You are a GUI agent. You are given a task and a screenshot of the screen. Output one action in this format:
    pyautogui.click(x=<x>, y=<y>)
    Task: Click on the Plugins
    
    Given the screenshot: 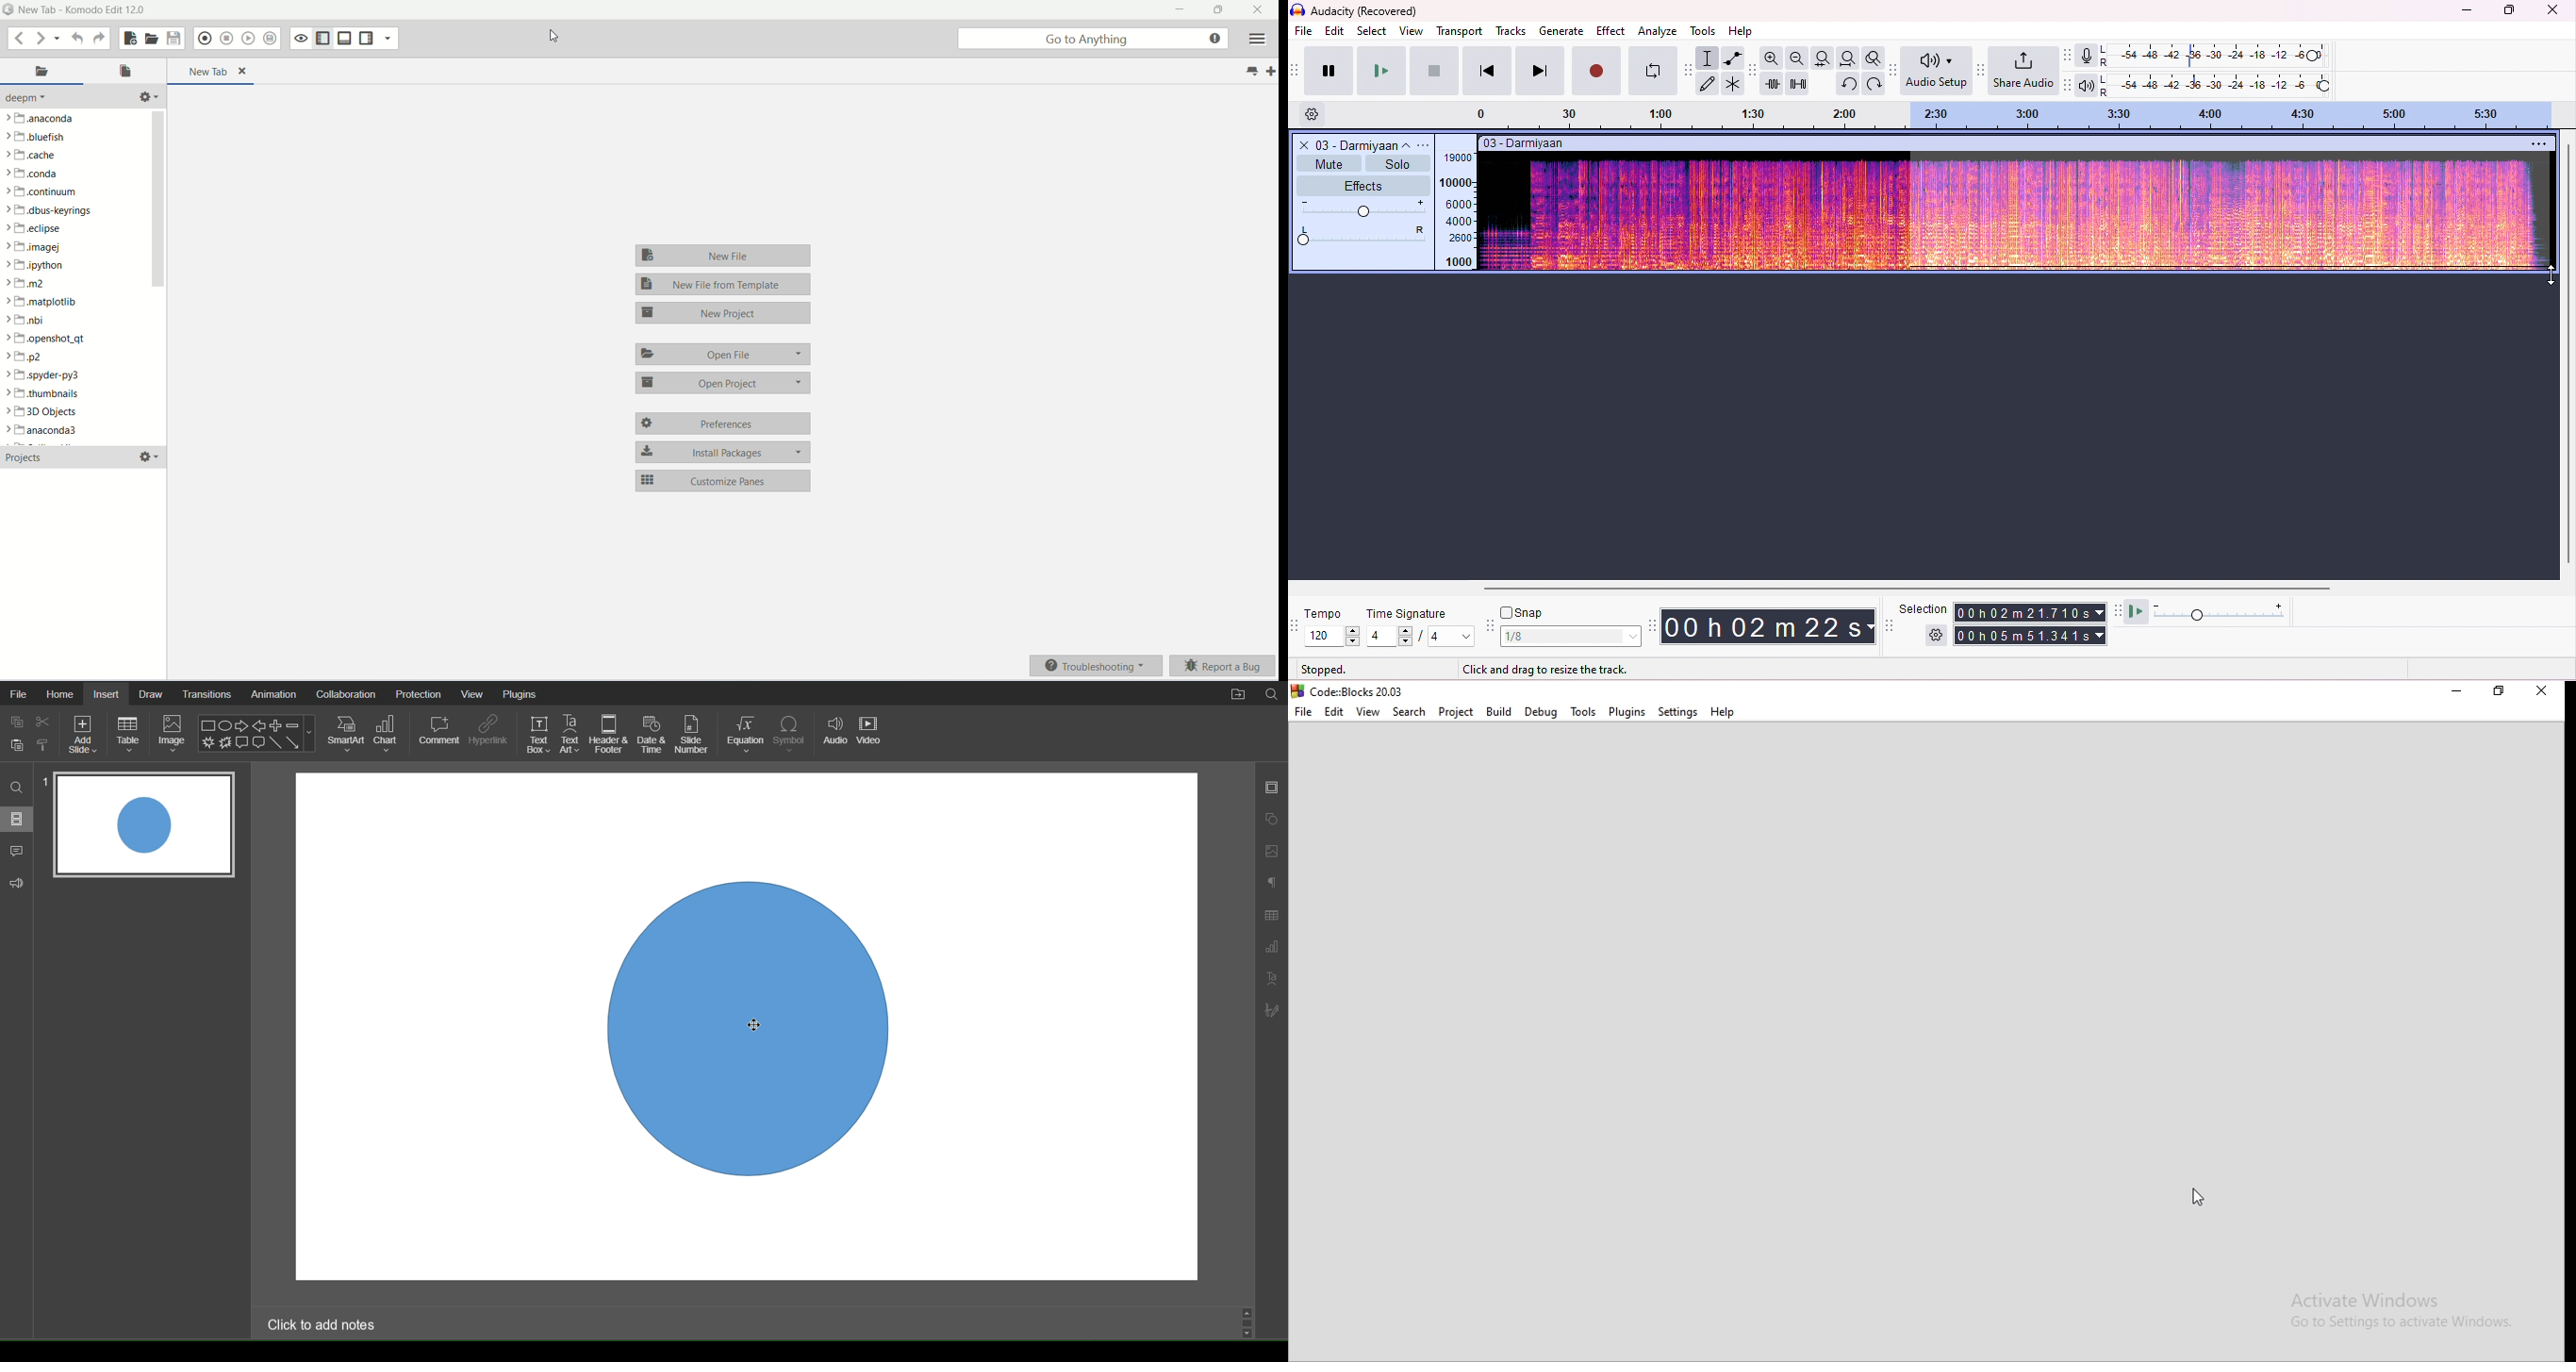 What is the action you would take?
    pyautogui.click(x=521, y=693)
    